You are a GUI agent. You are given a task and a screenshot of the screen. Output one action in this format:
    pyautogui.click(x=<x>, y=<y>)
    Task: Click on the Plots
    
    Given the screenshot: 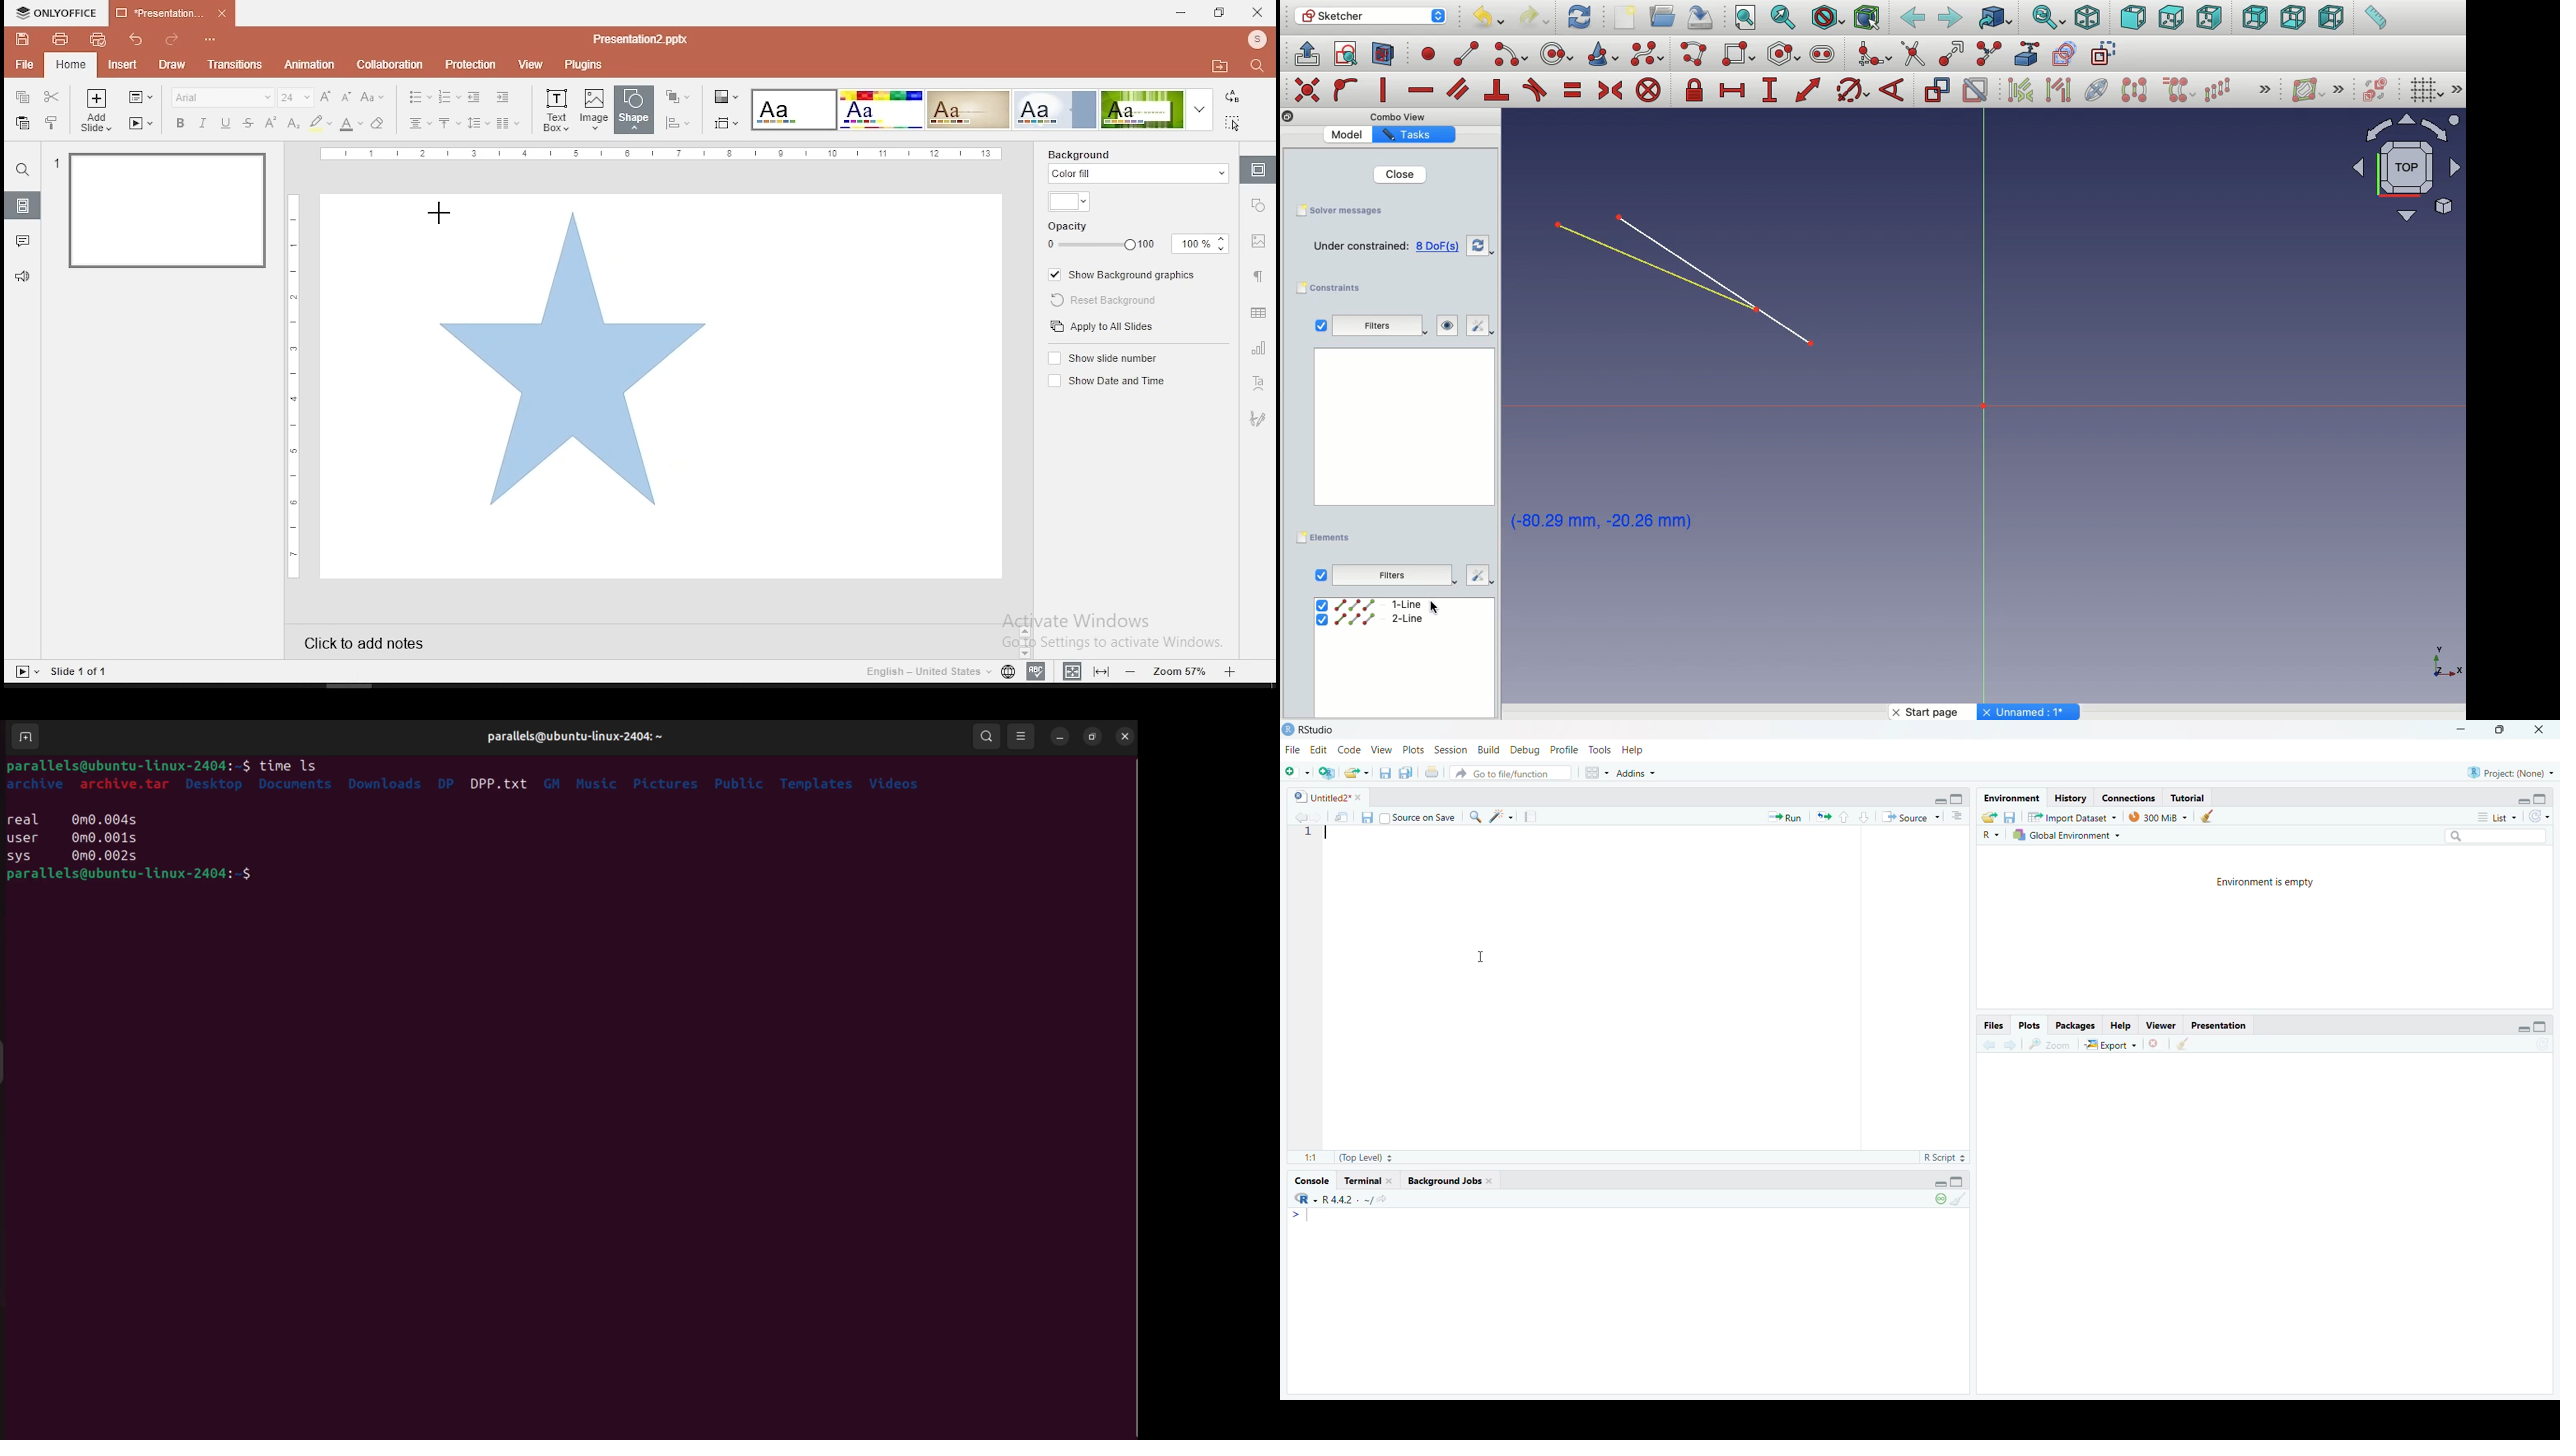 What is the action you would take?
    pyautogui.click(x=1414, y=751)
    